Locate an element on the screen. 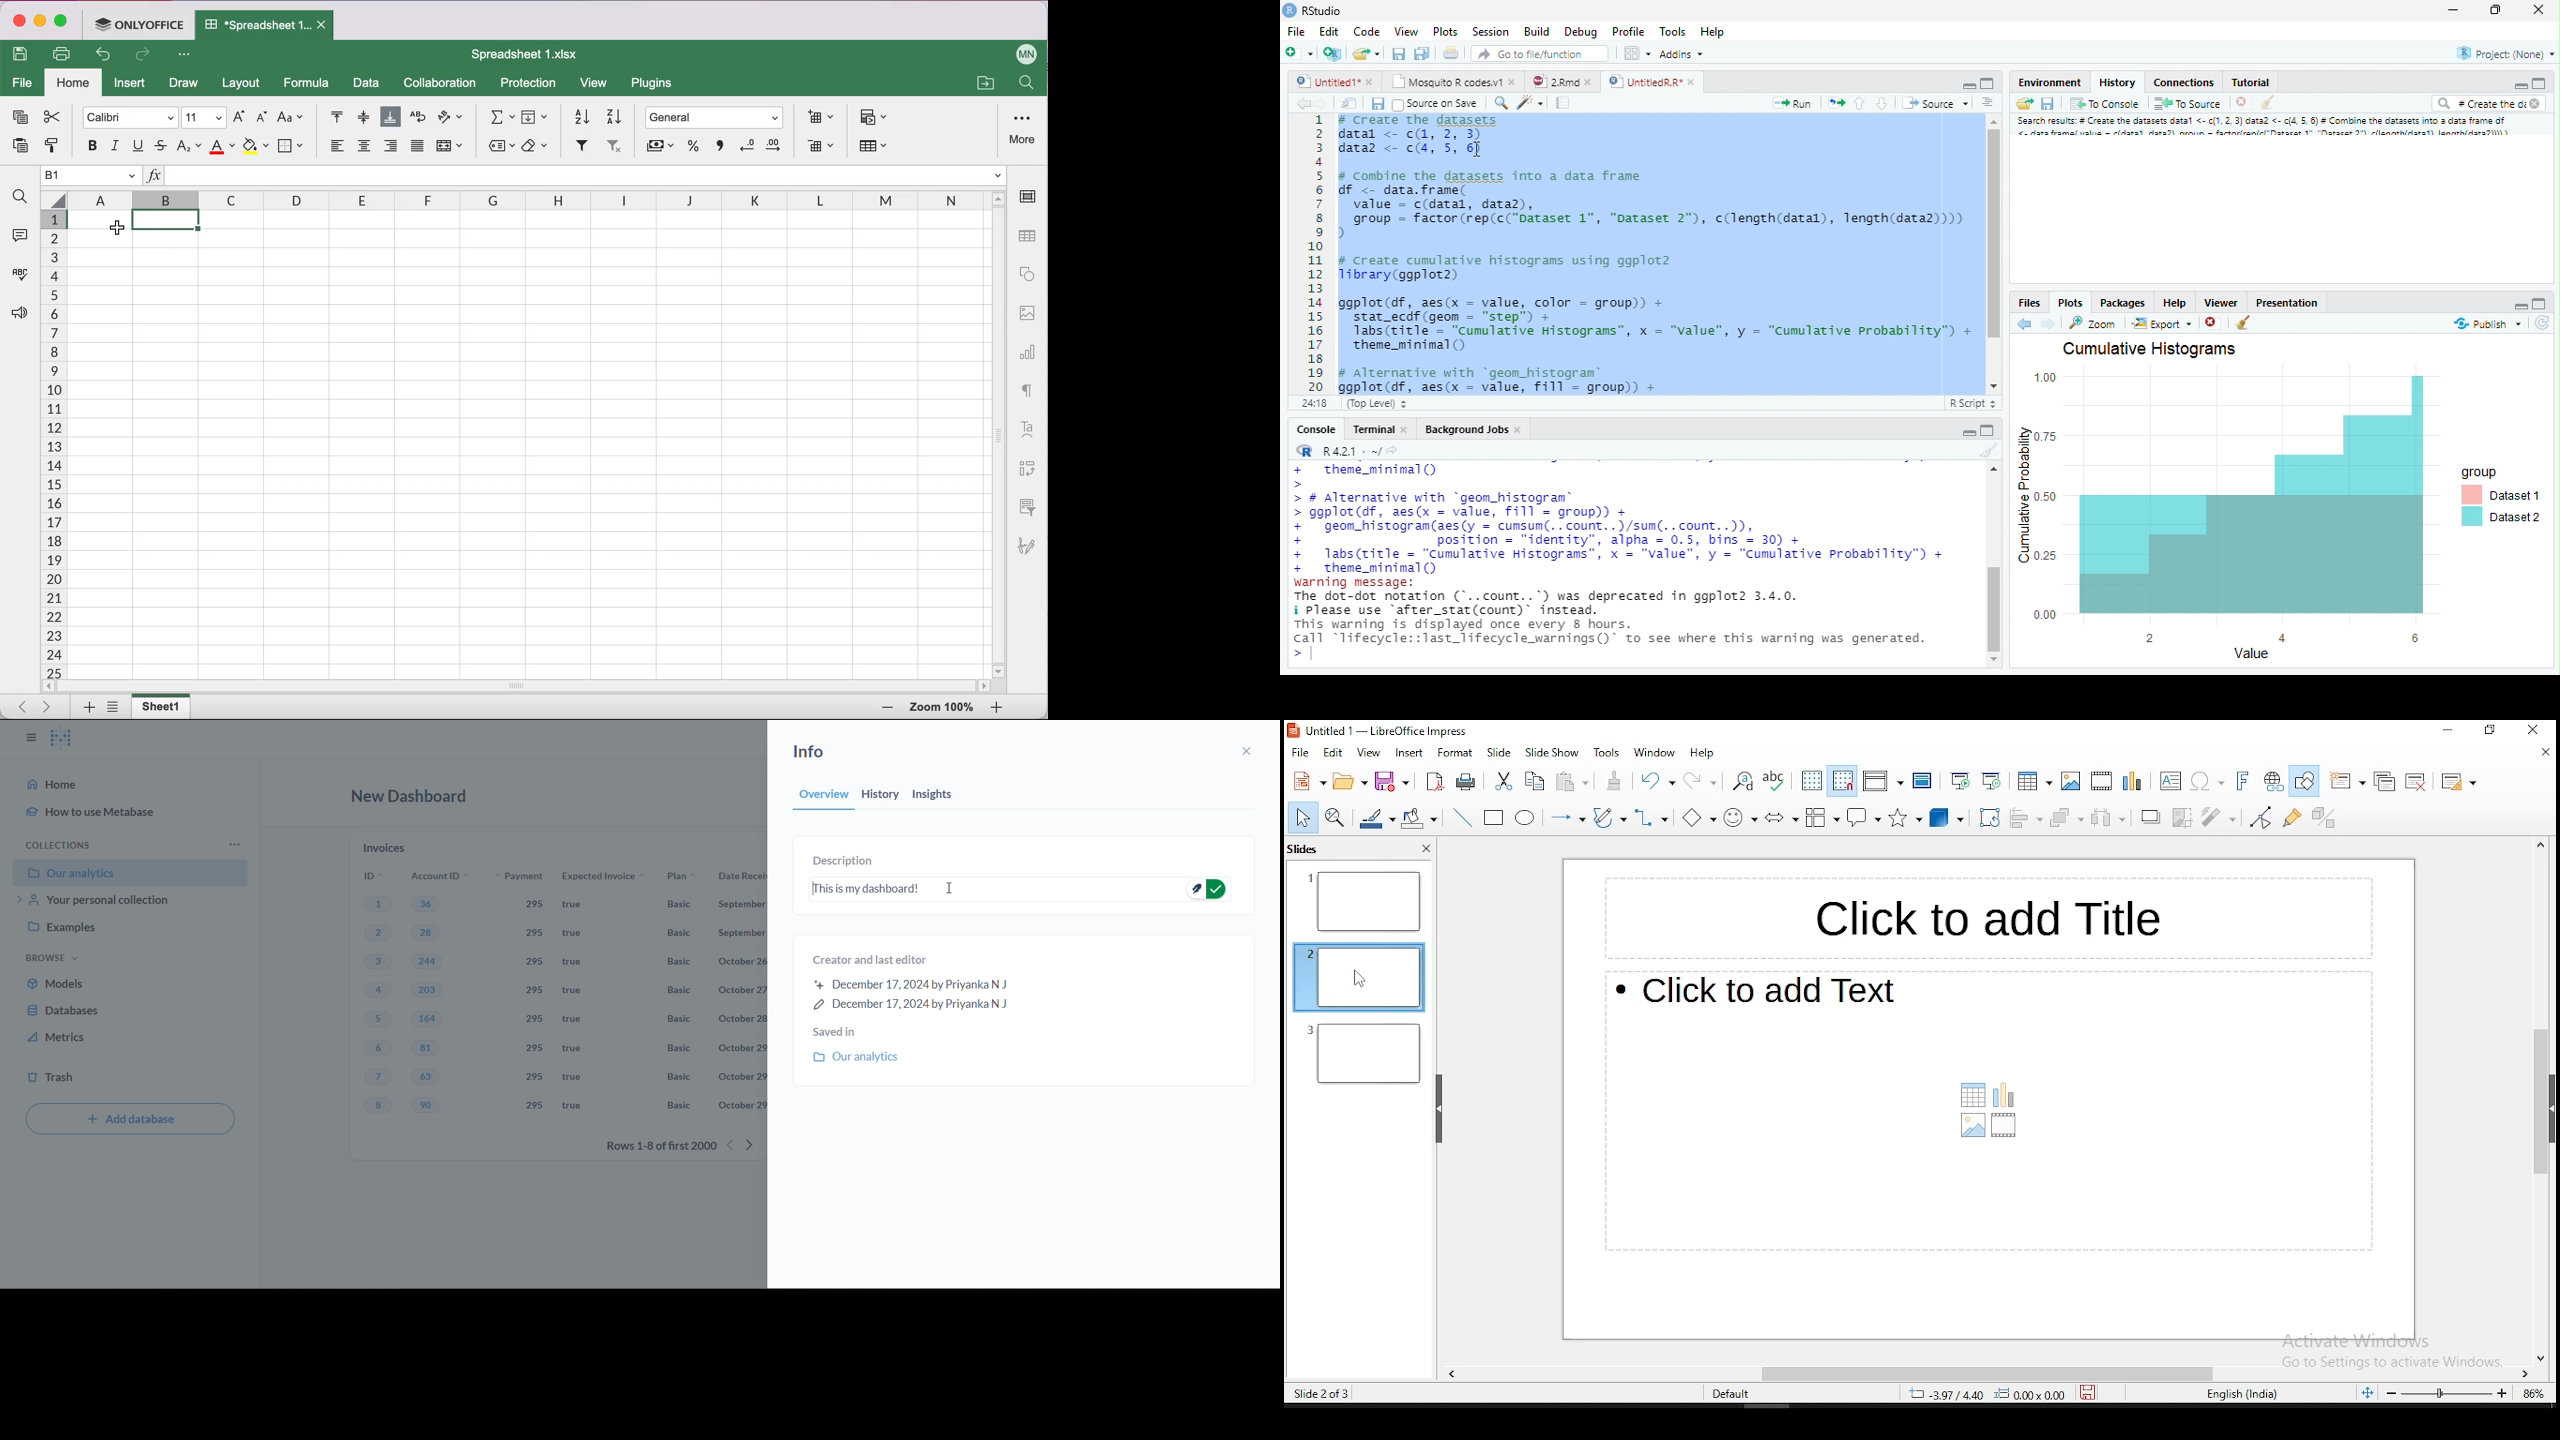  wrap text is located at coordinates (418, 117).